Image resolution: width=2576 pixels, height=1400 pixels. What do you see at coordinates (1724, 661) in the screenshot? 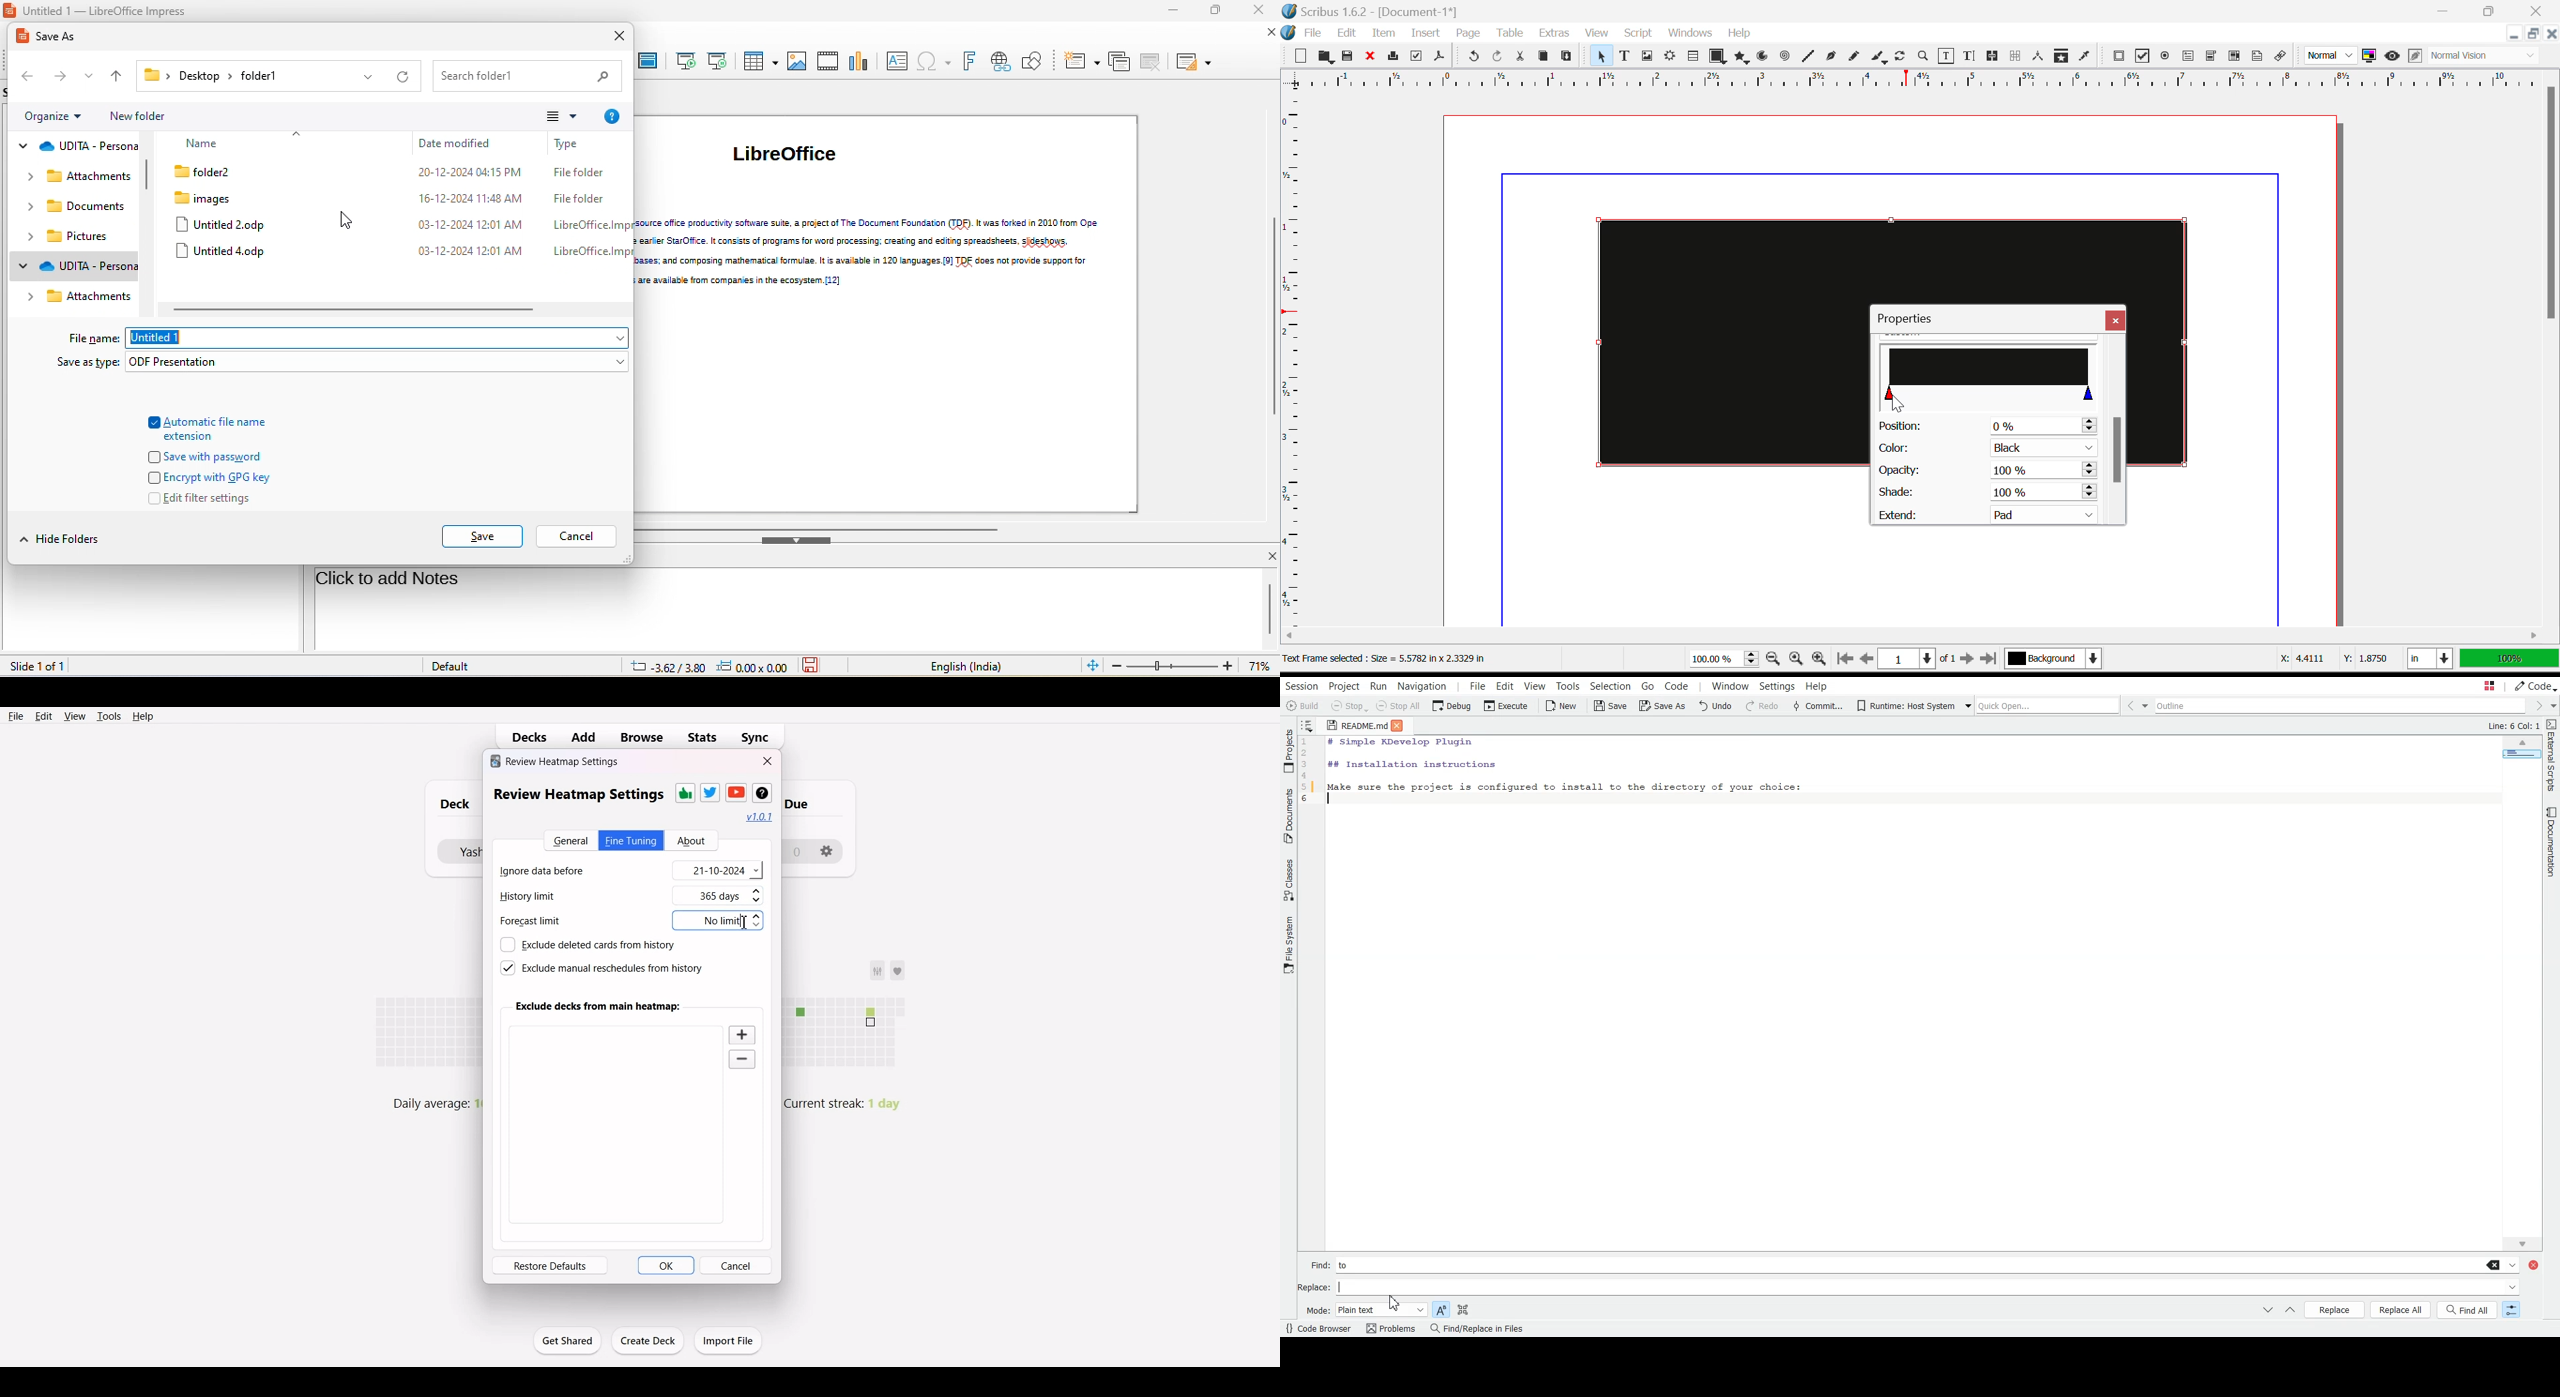
I see `Zoom 100%` at bounding box center [1724, 661].